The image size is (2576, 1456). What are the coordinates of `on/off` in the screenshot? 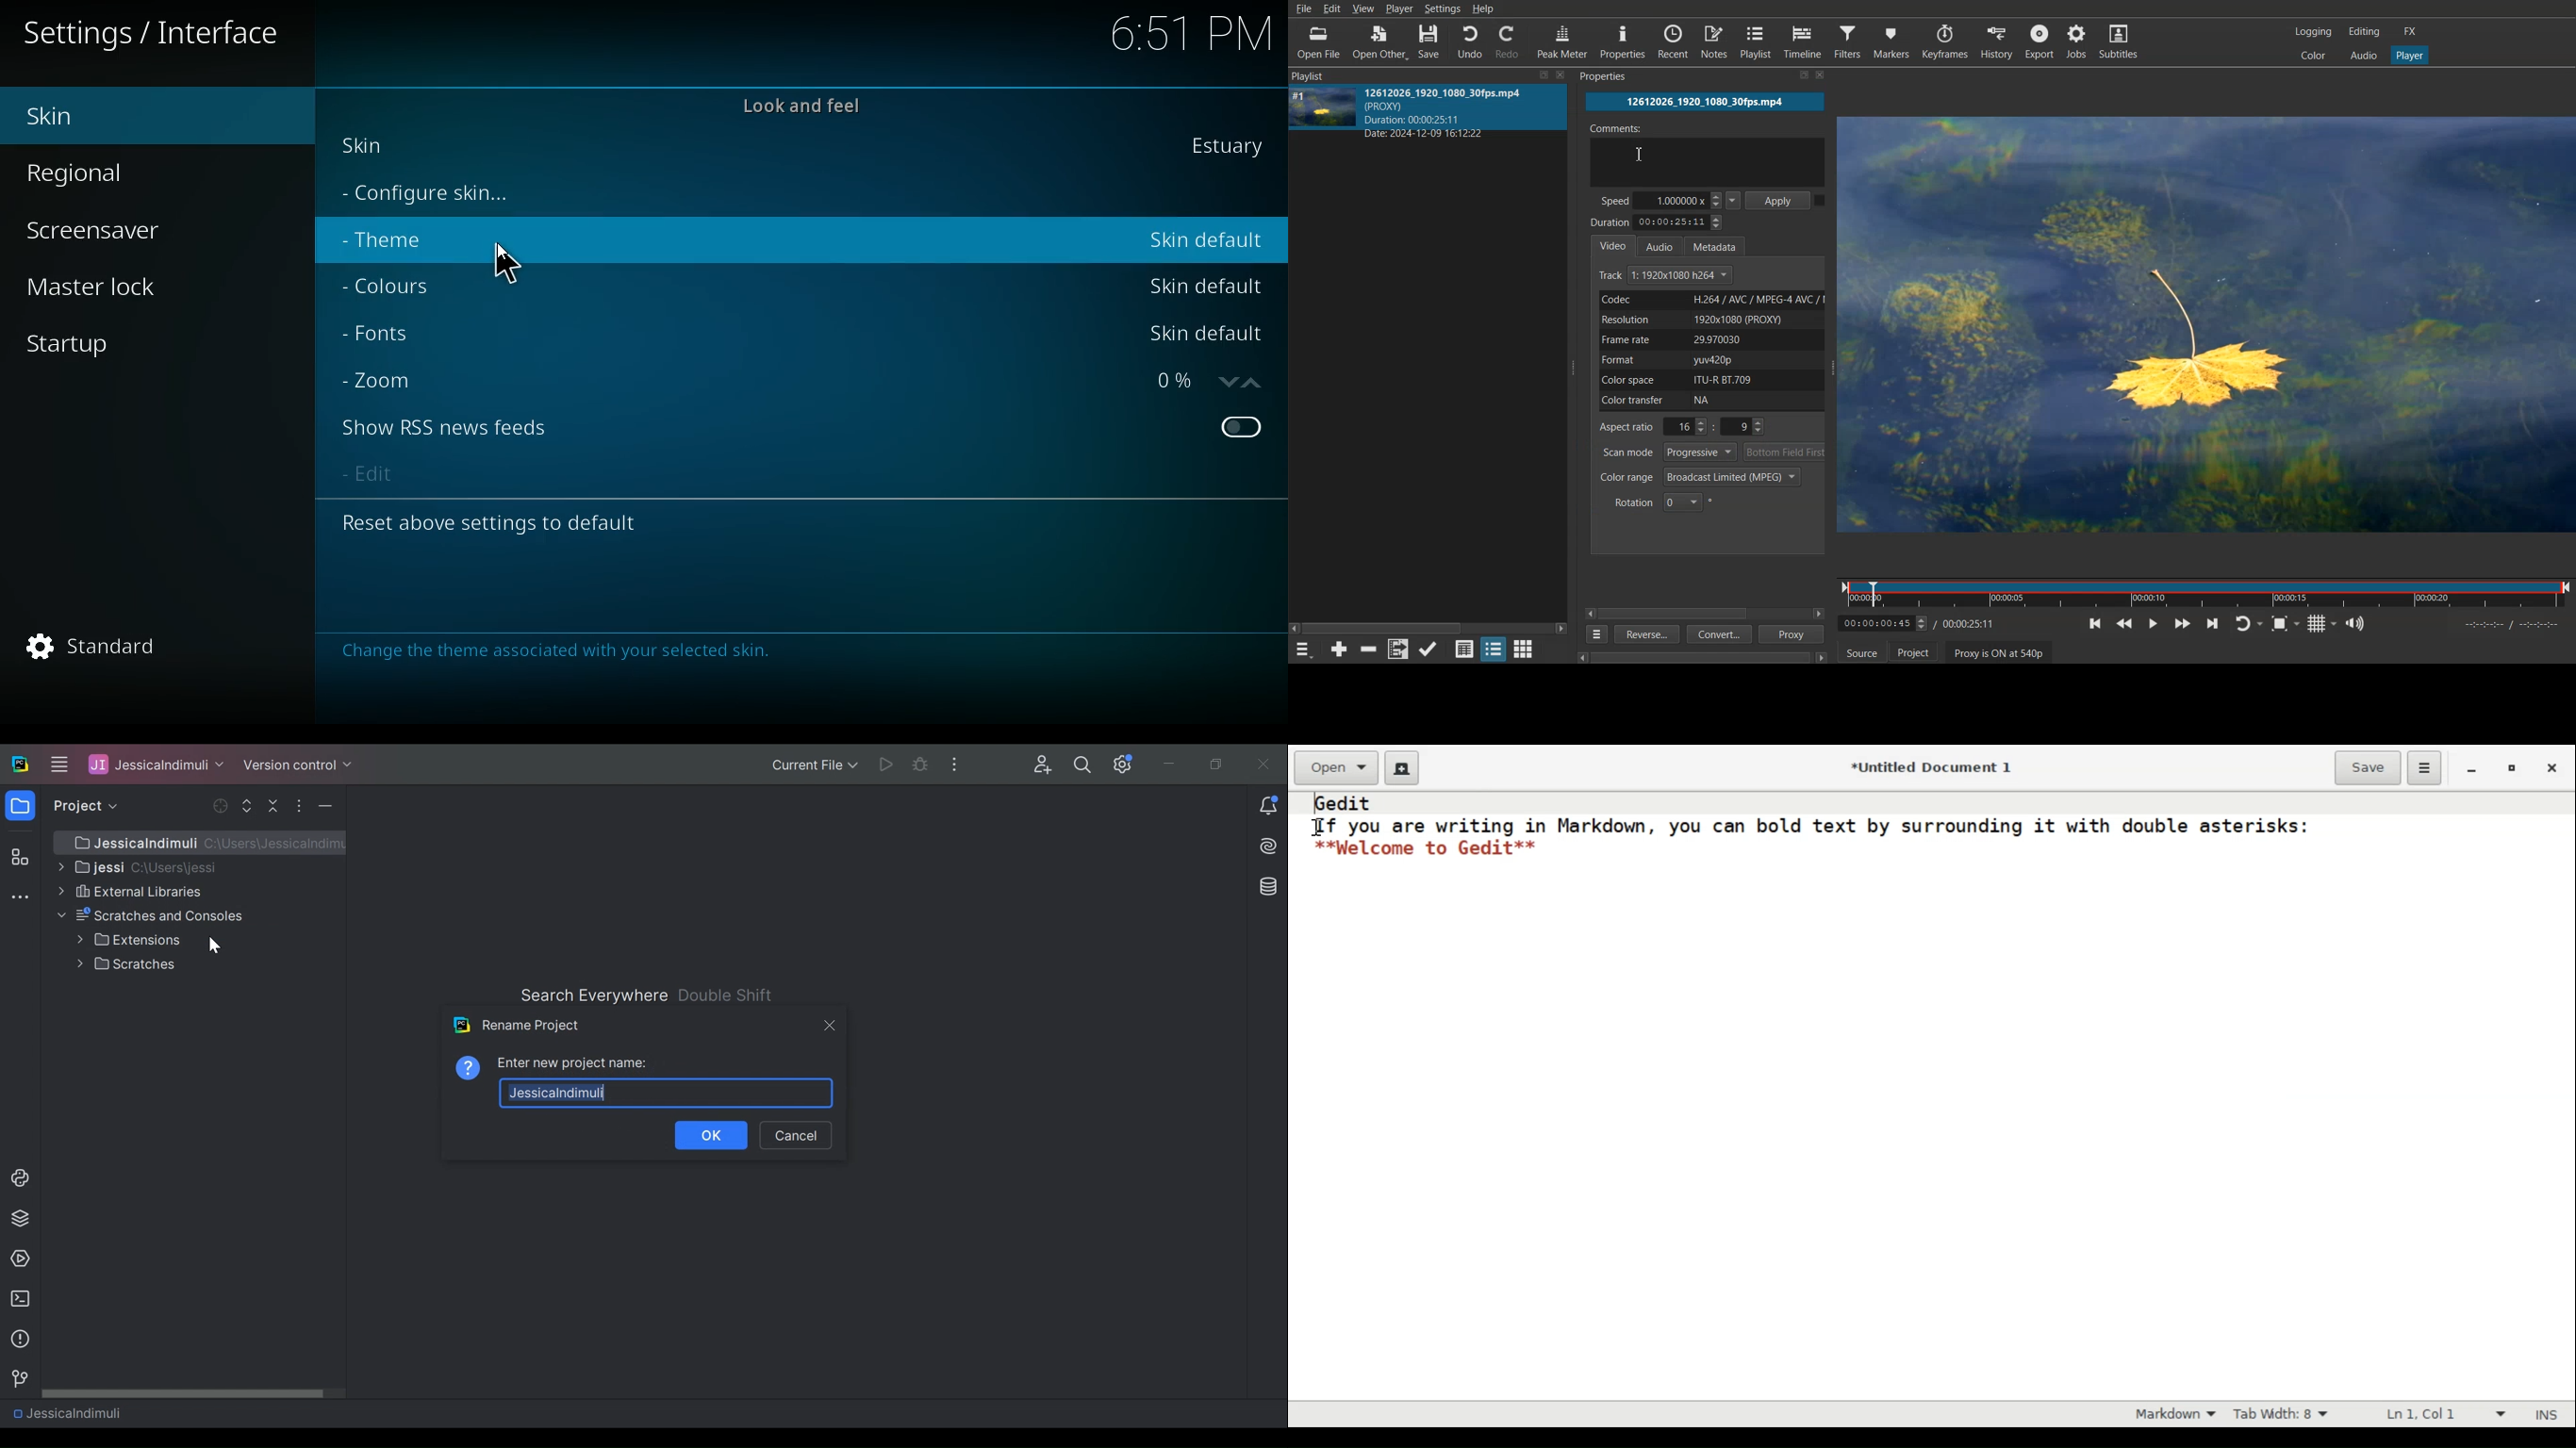 It's located at (1242, 429).